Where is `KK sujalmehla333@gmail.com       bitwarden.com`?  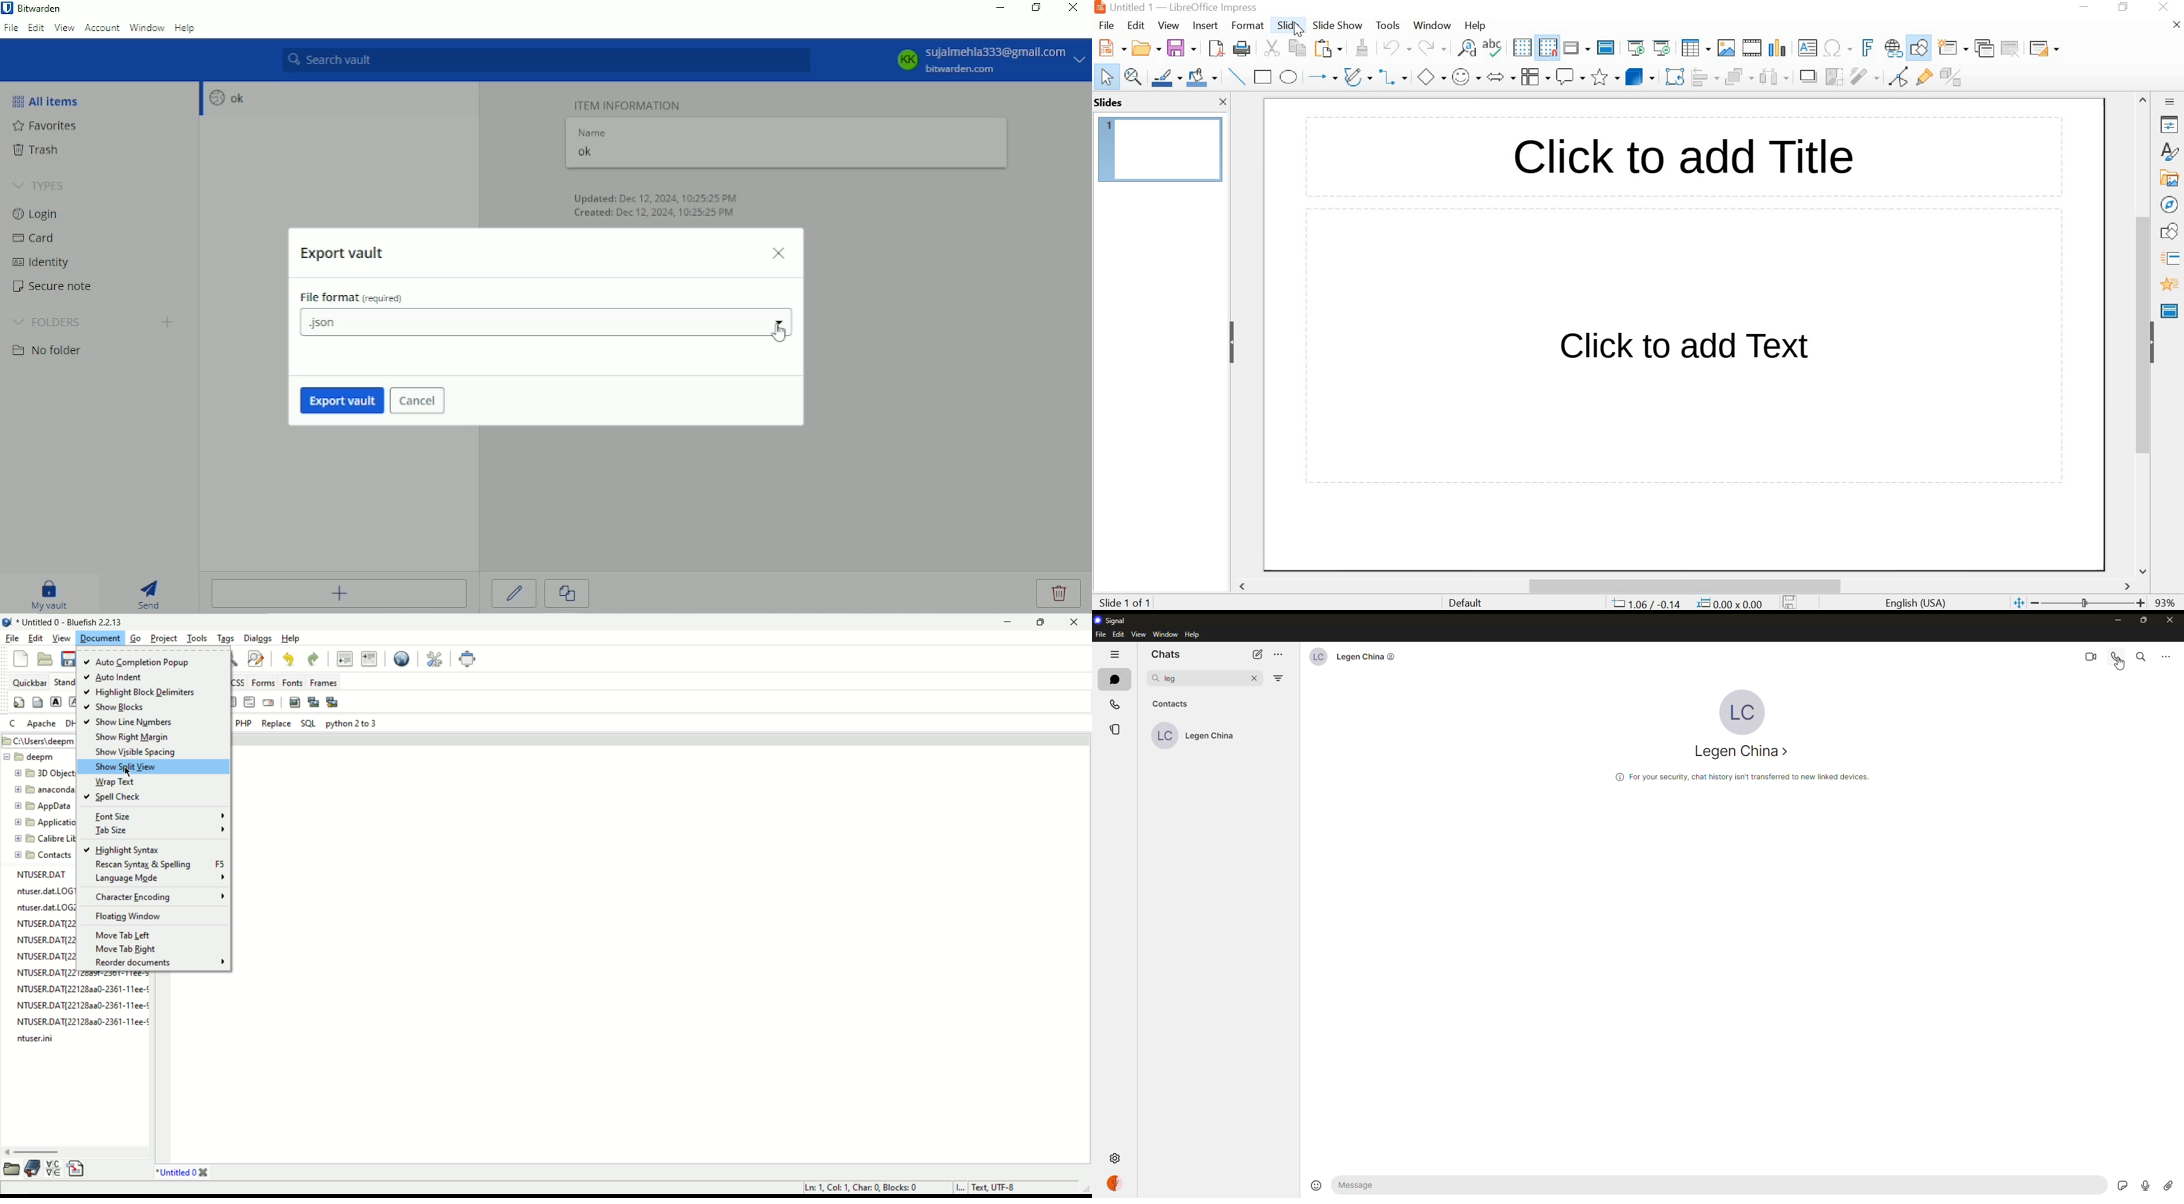
KK sujalmehla333@gmail.com       bitwarden.com is located at coordinates (988, 60).